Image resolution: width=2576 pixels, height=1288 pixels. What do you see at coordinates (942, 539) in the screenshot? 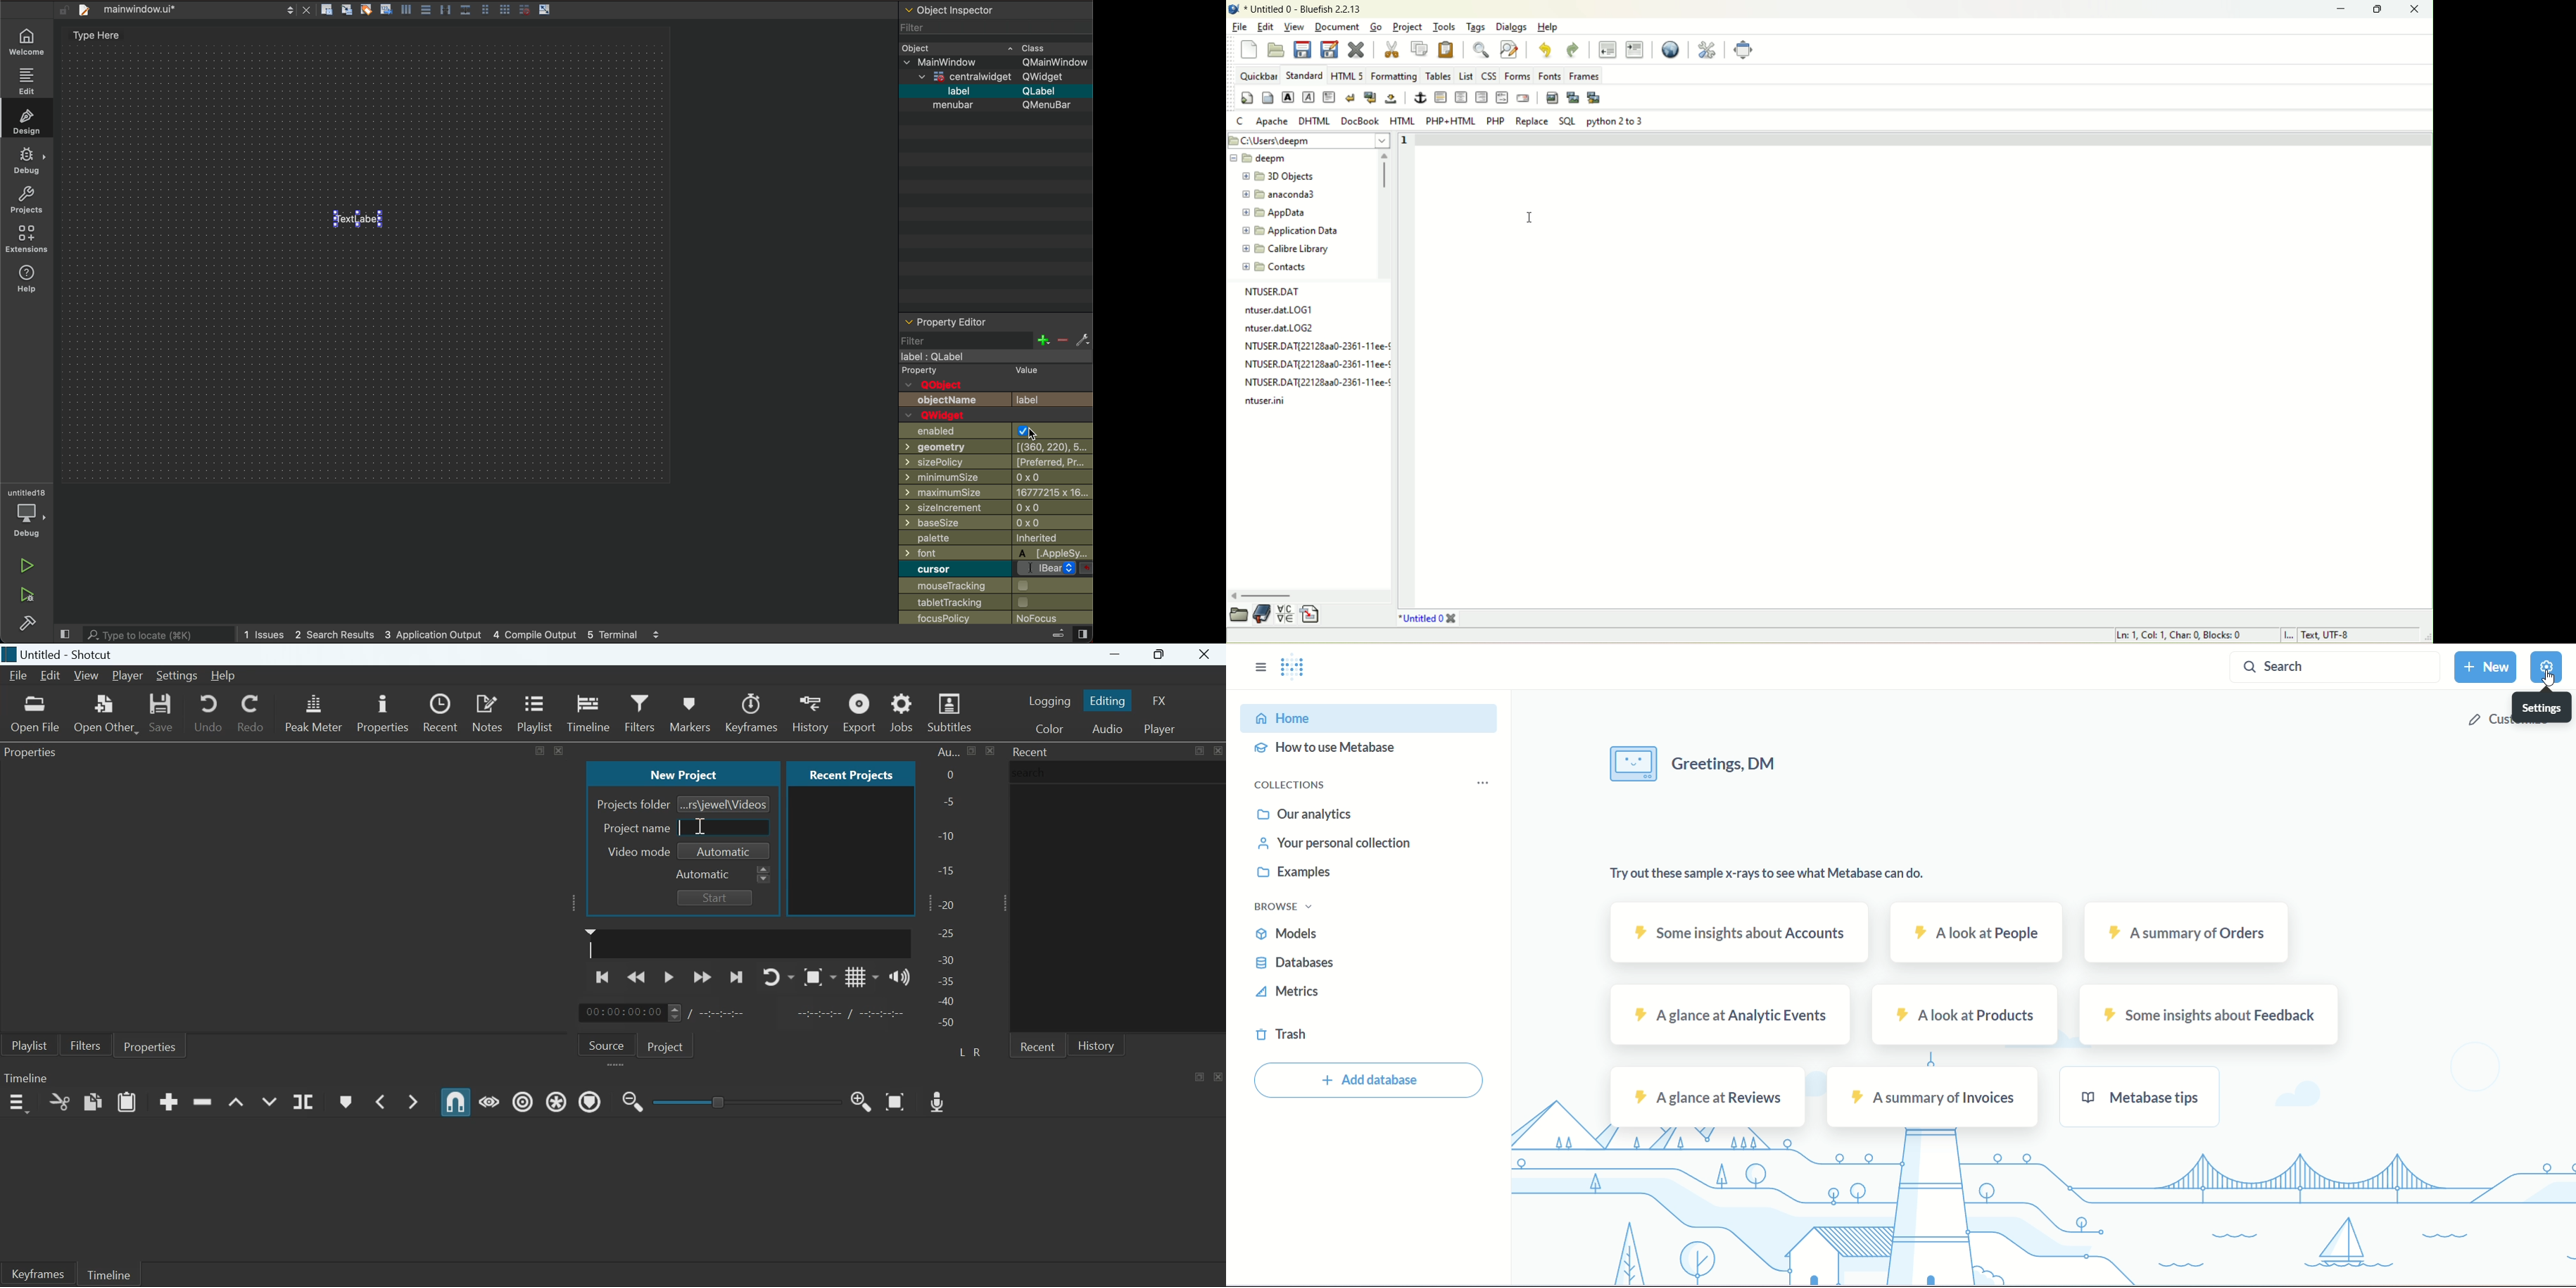
I see `palette` at bounding box center [942, 539].